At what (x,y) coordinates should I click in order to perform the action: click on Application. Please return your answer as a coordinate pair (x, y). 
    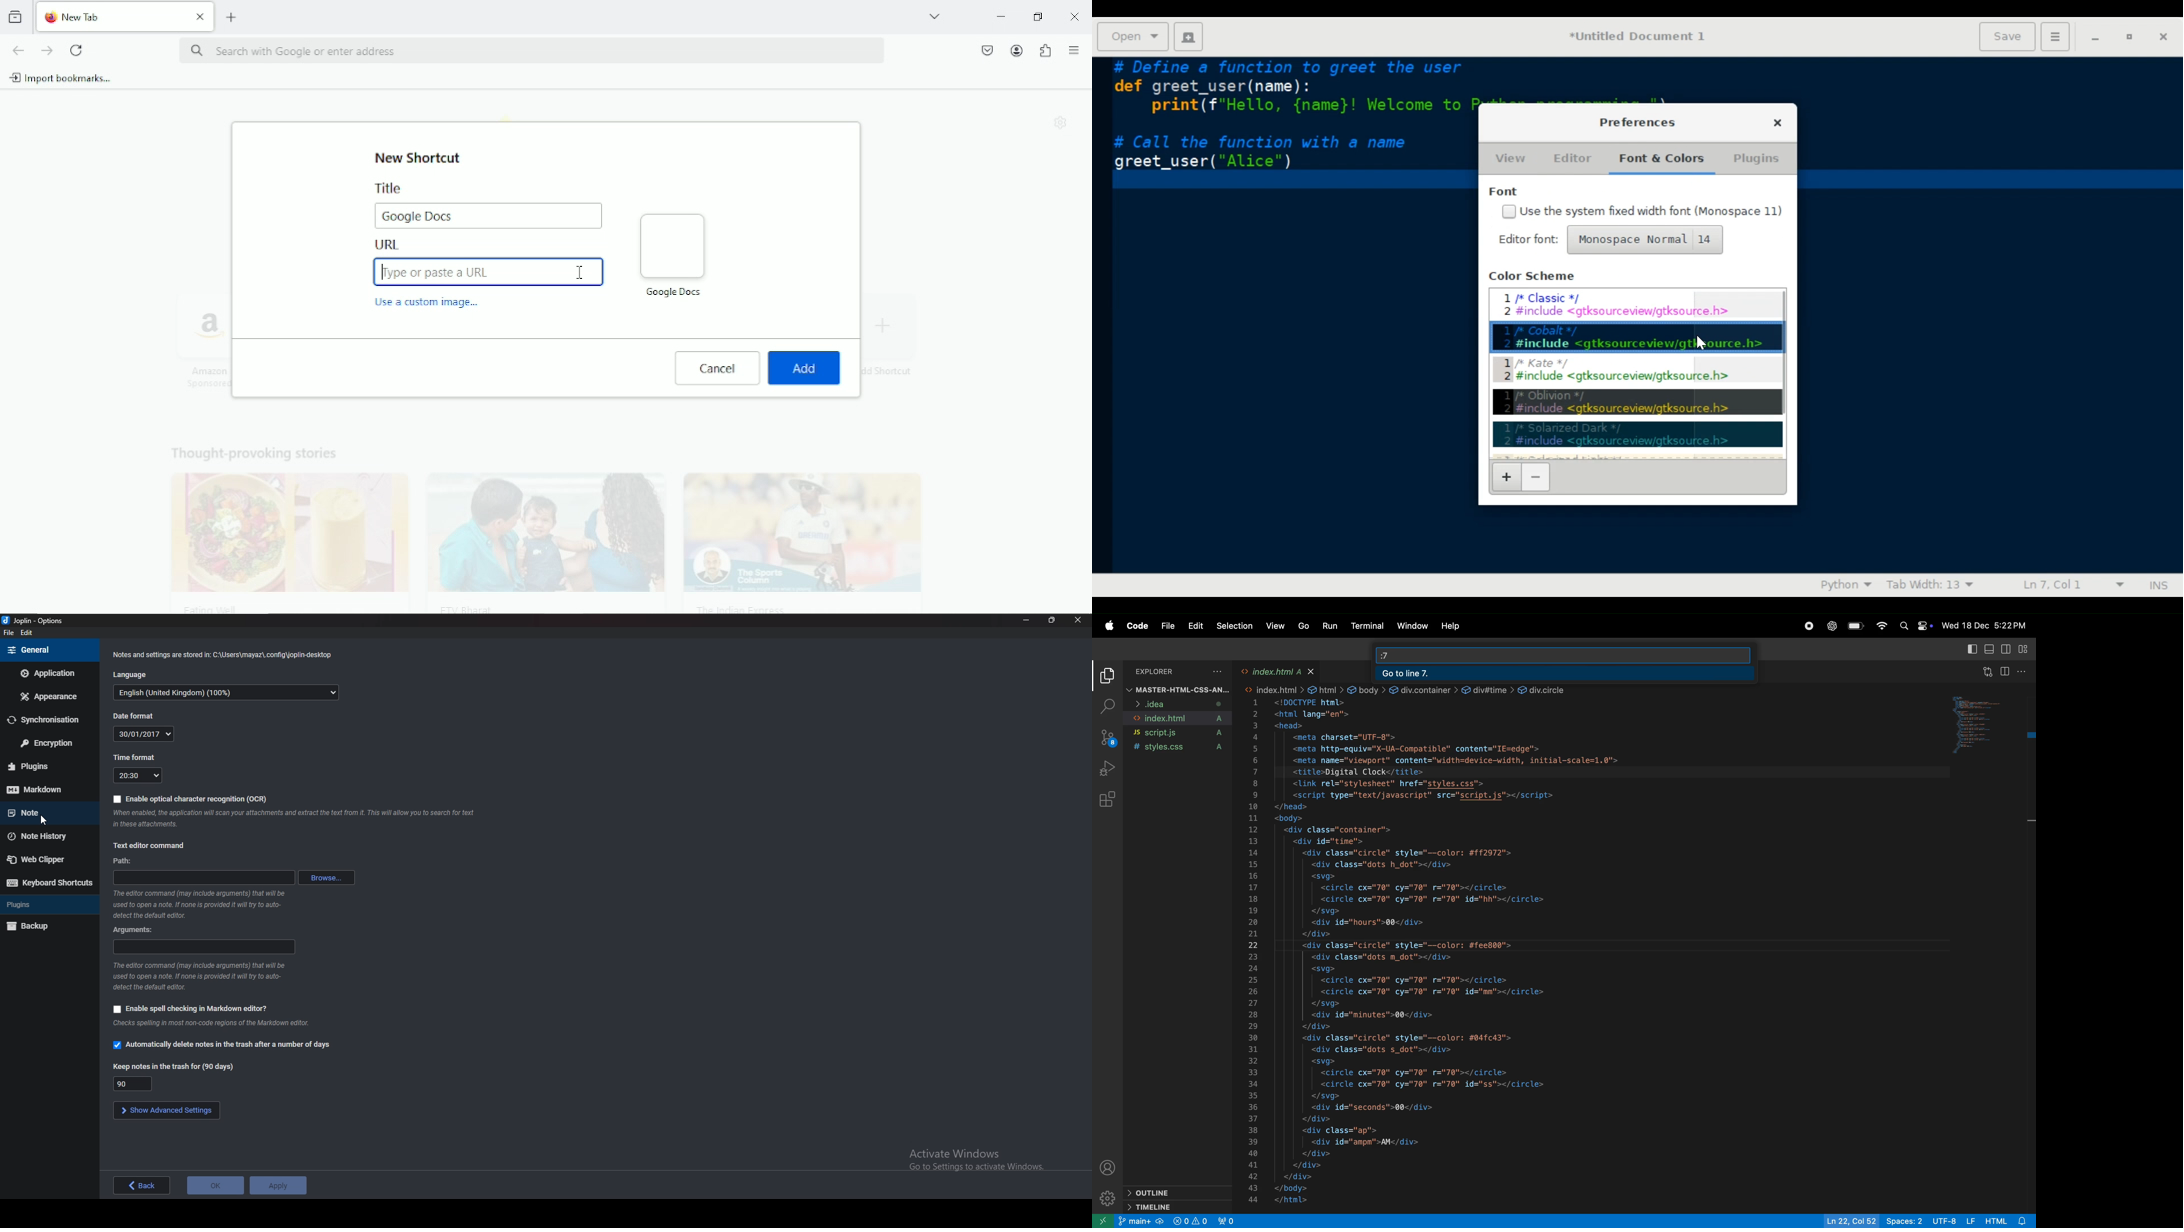
    Looking at the image, I should click on (46, 673).